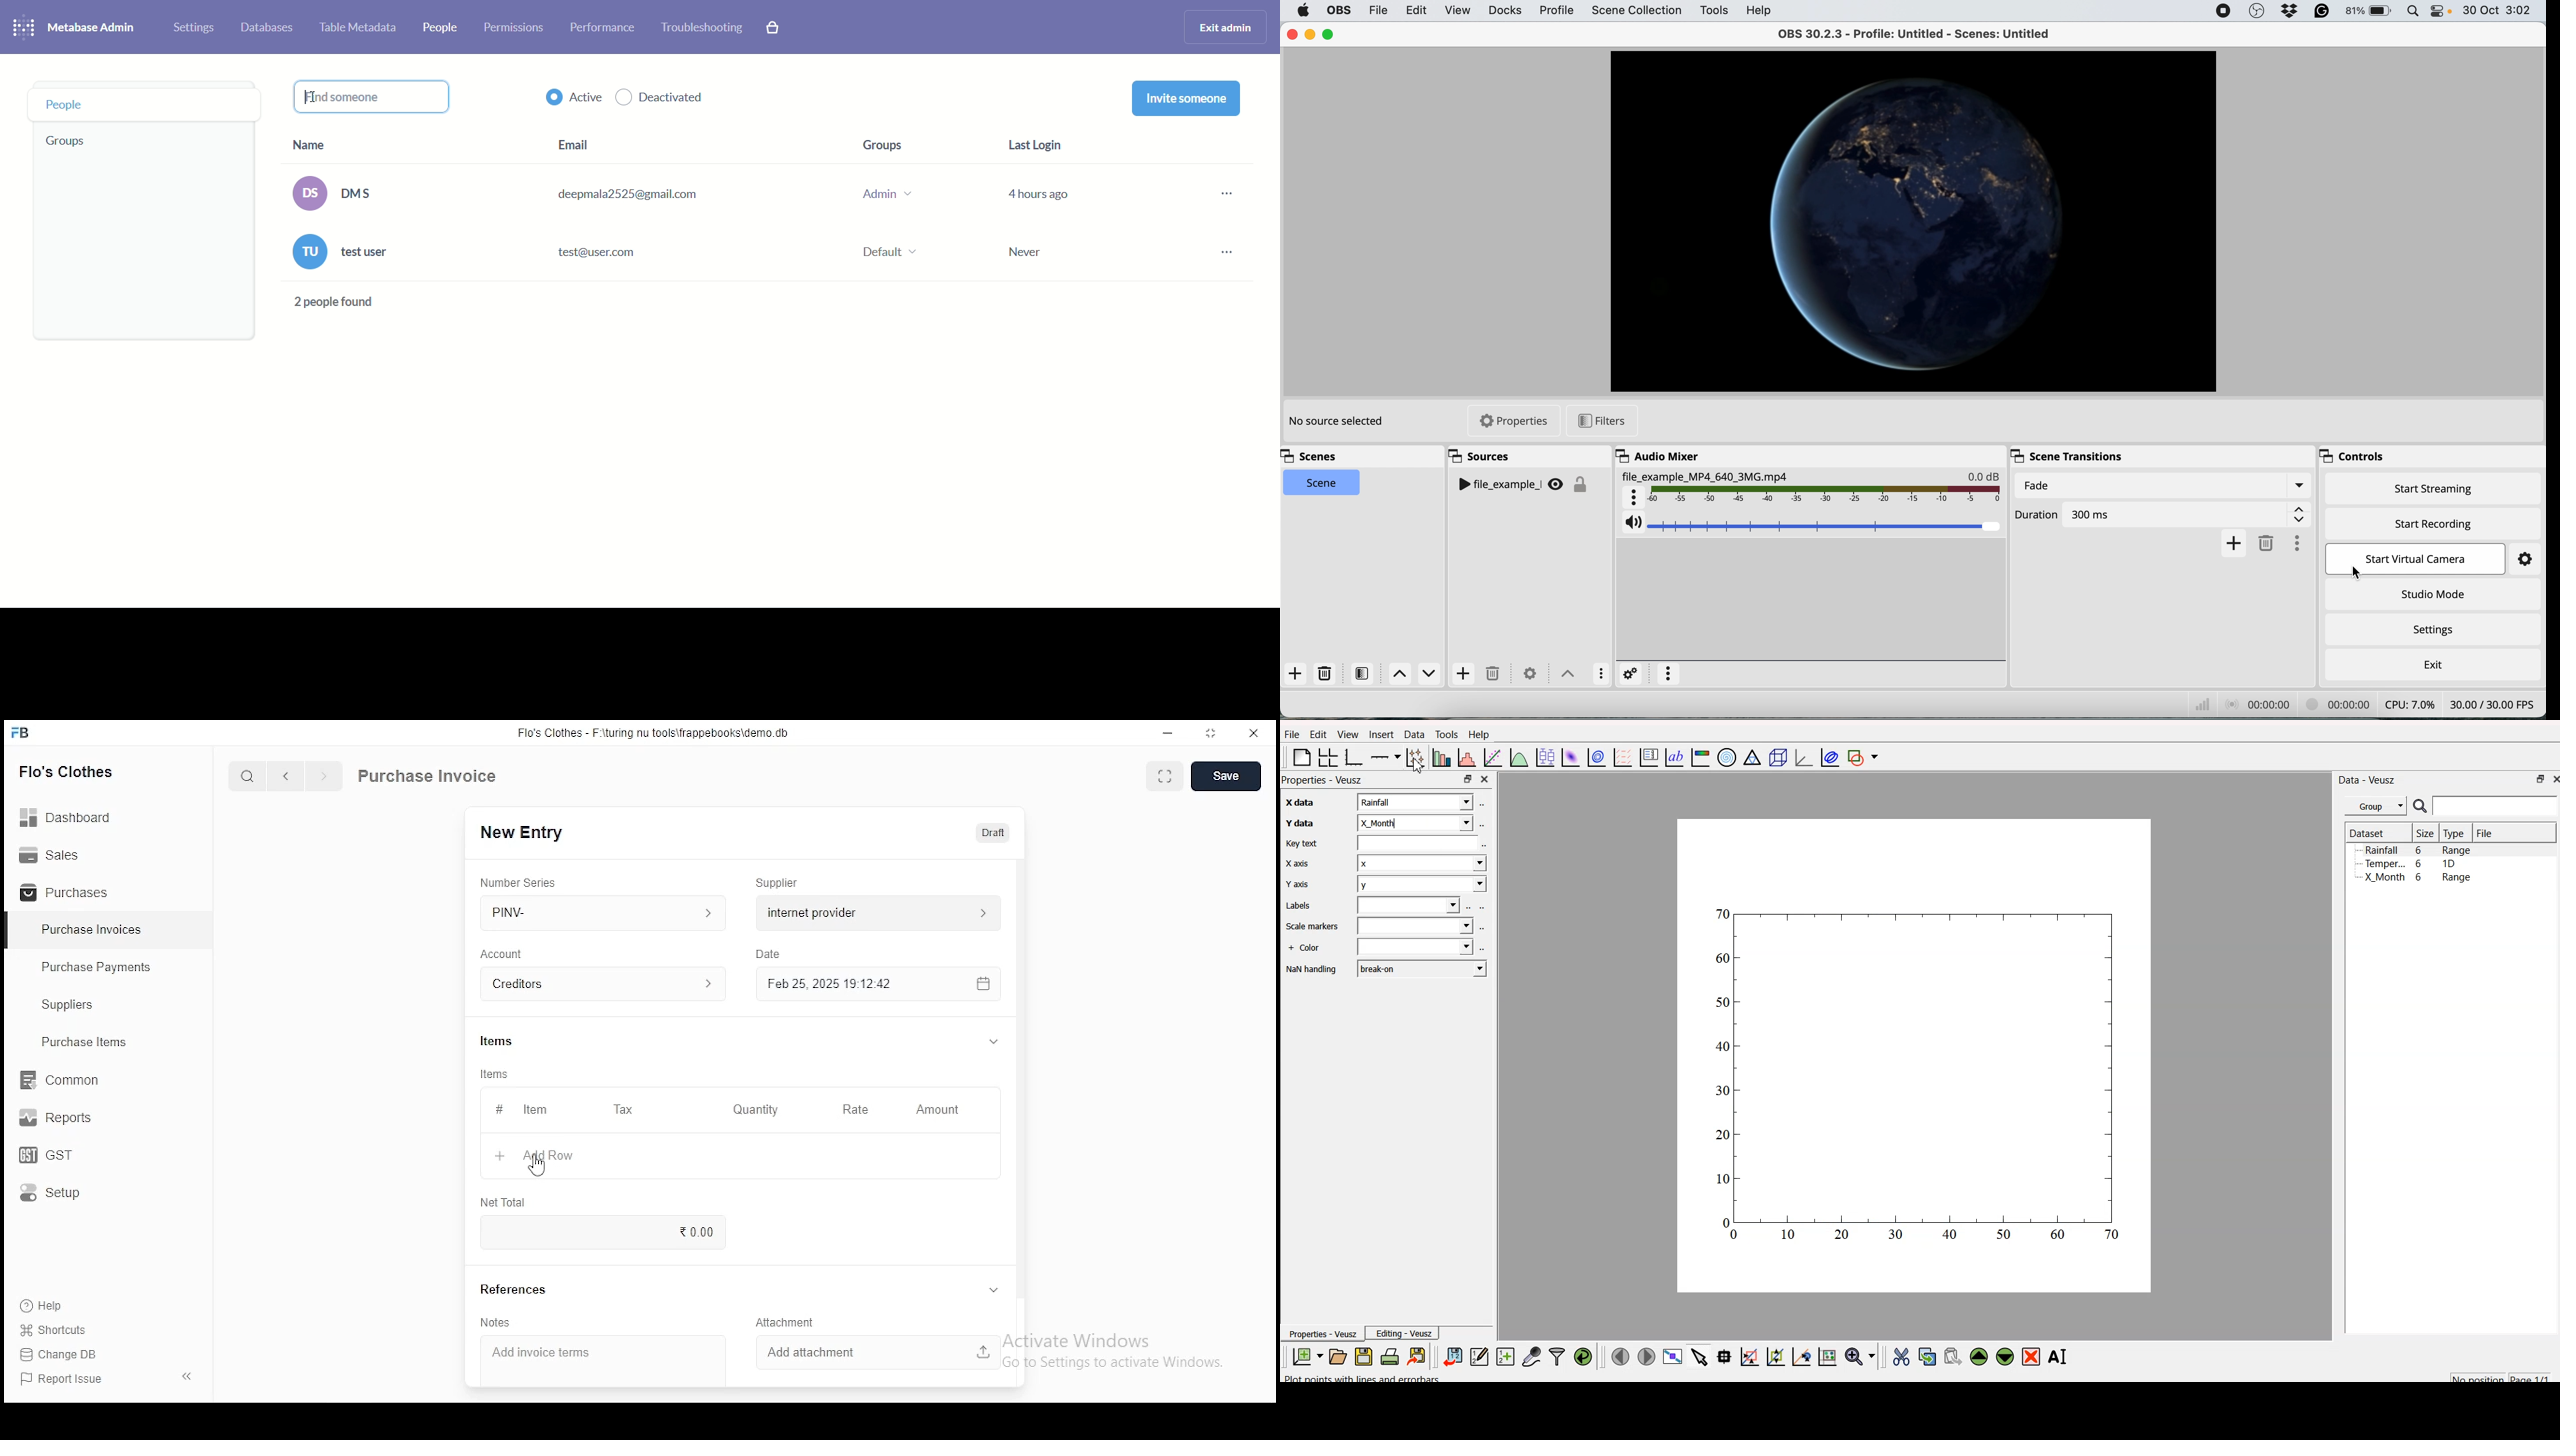 The image size is (2576, 1456). What do you see at coordinates (1299, 864) in the screenshot?
I see `X axis` at bounding box center [1299, 864].